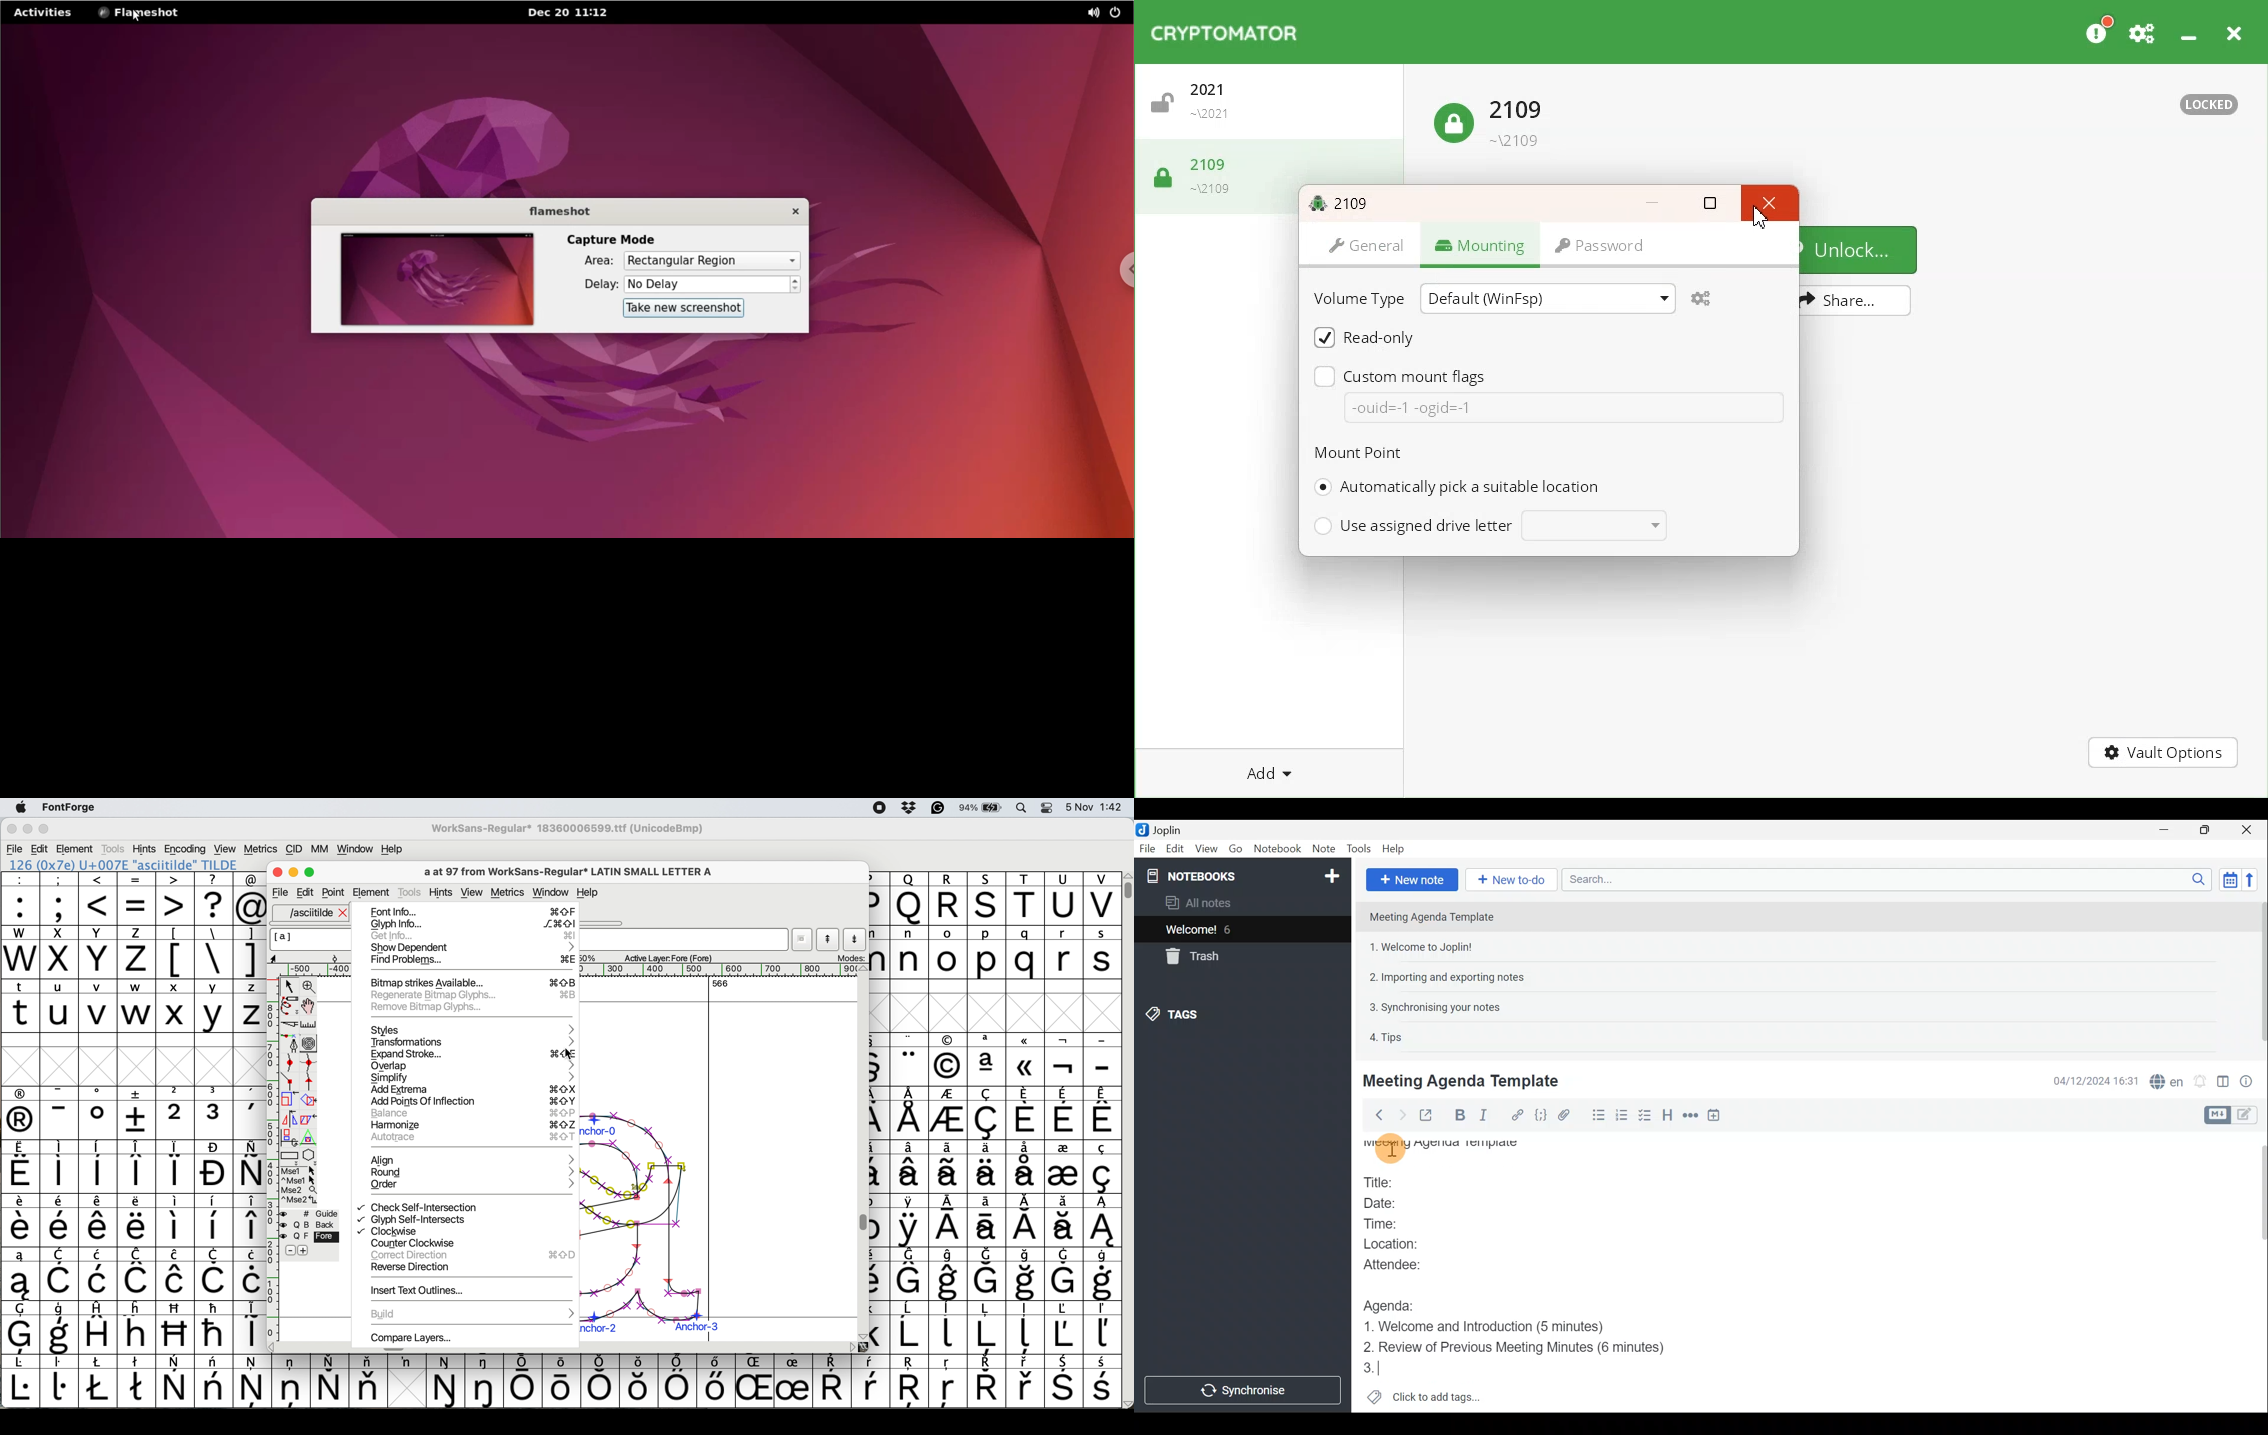 The image size is (2268, 1456). I want to click on symbol, so click(911, 1166).